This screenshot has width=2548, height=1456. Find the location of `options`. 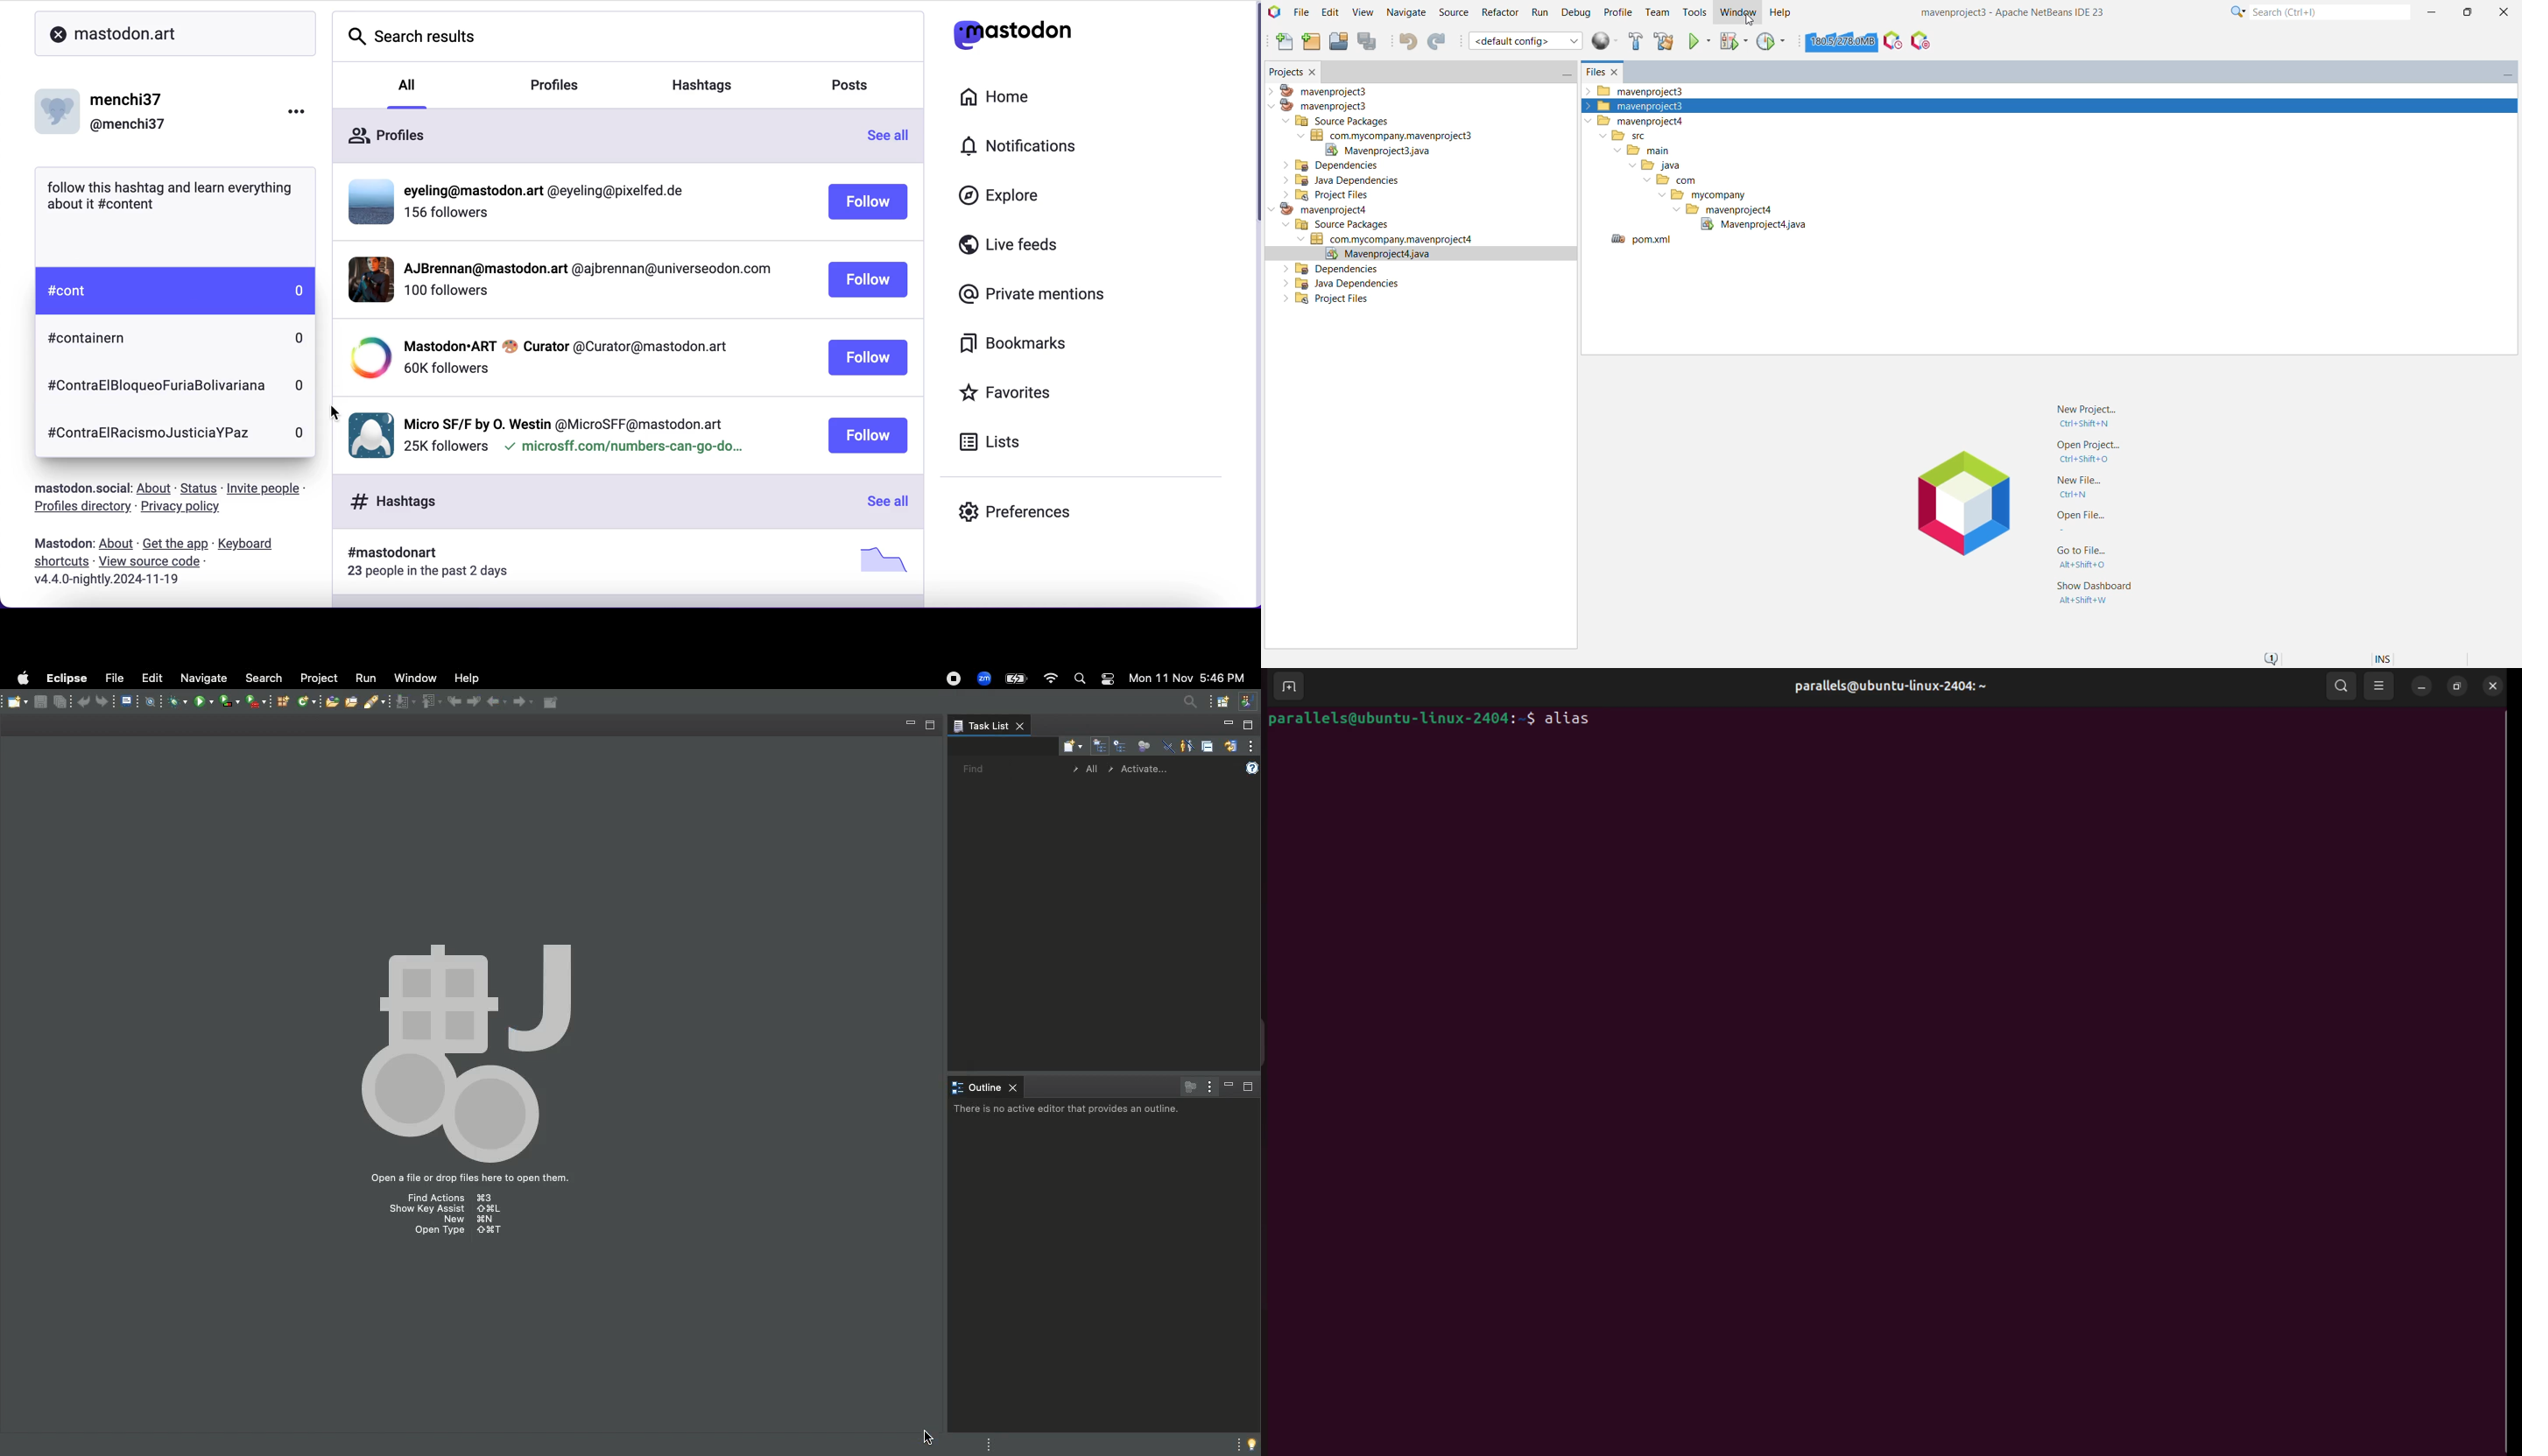

options is located at coordinates (288, 116).